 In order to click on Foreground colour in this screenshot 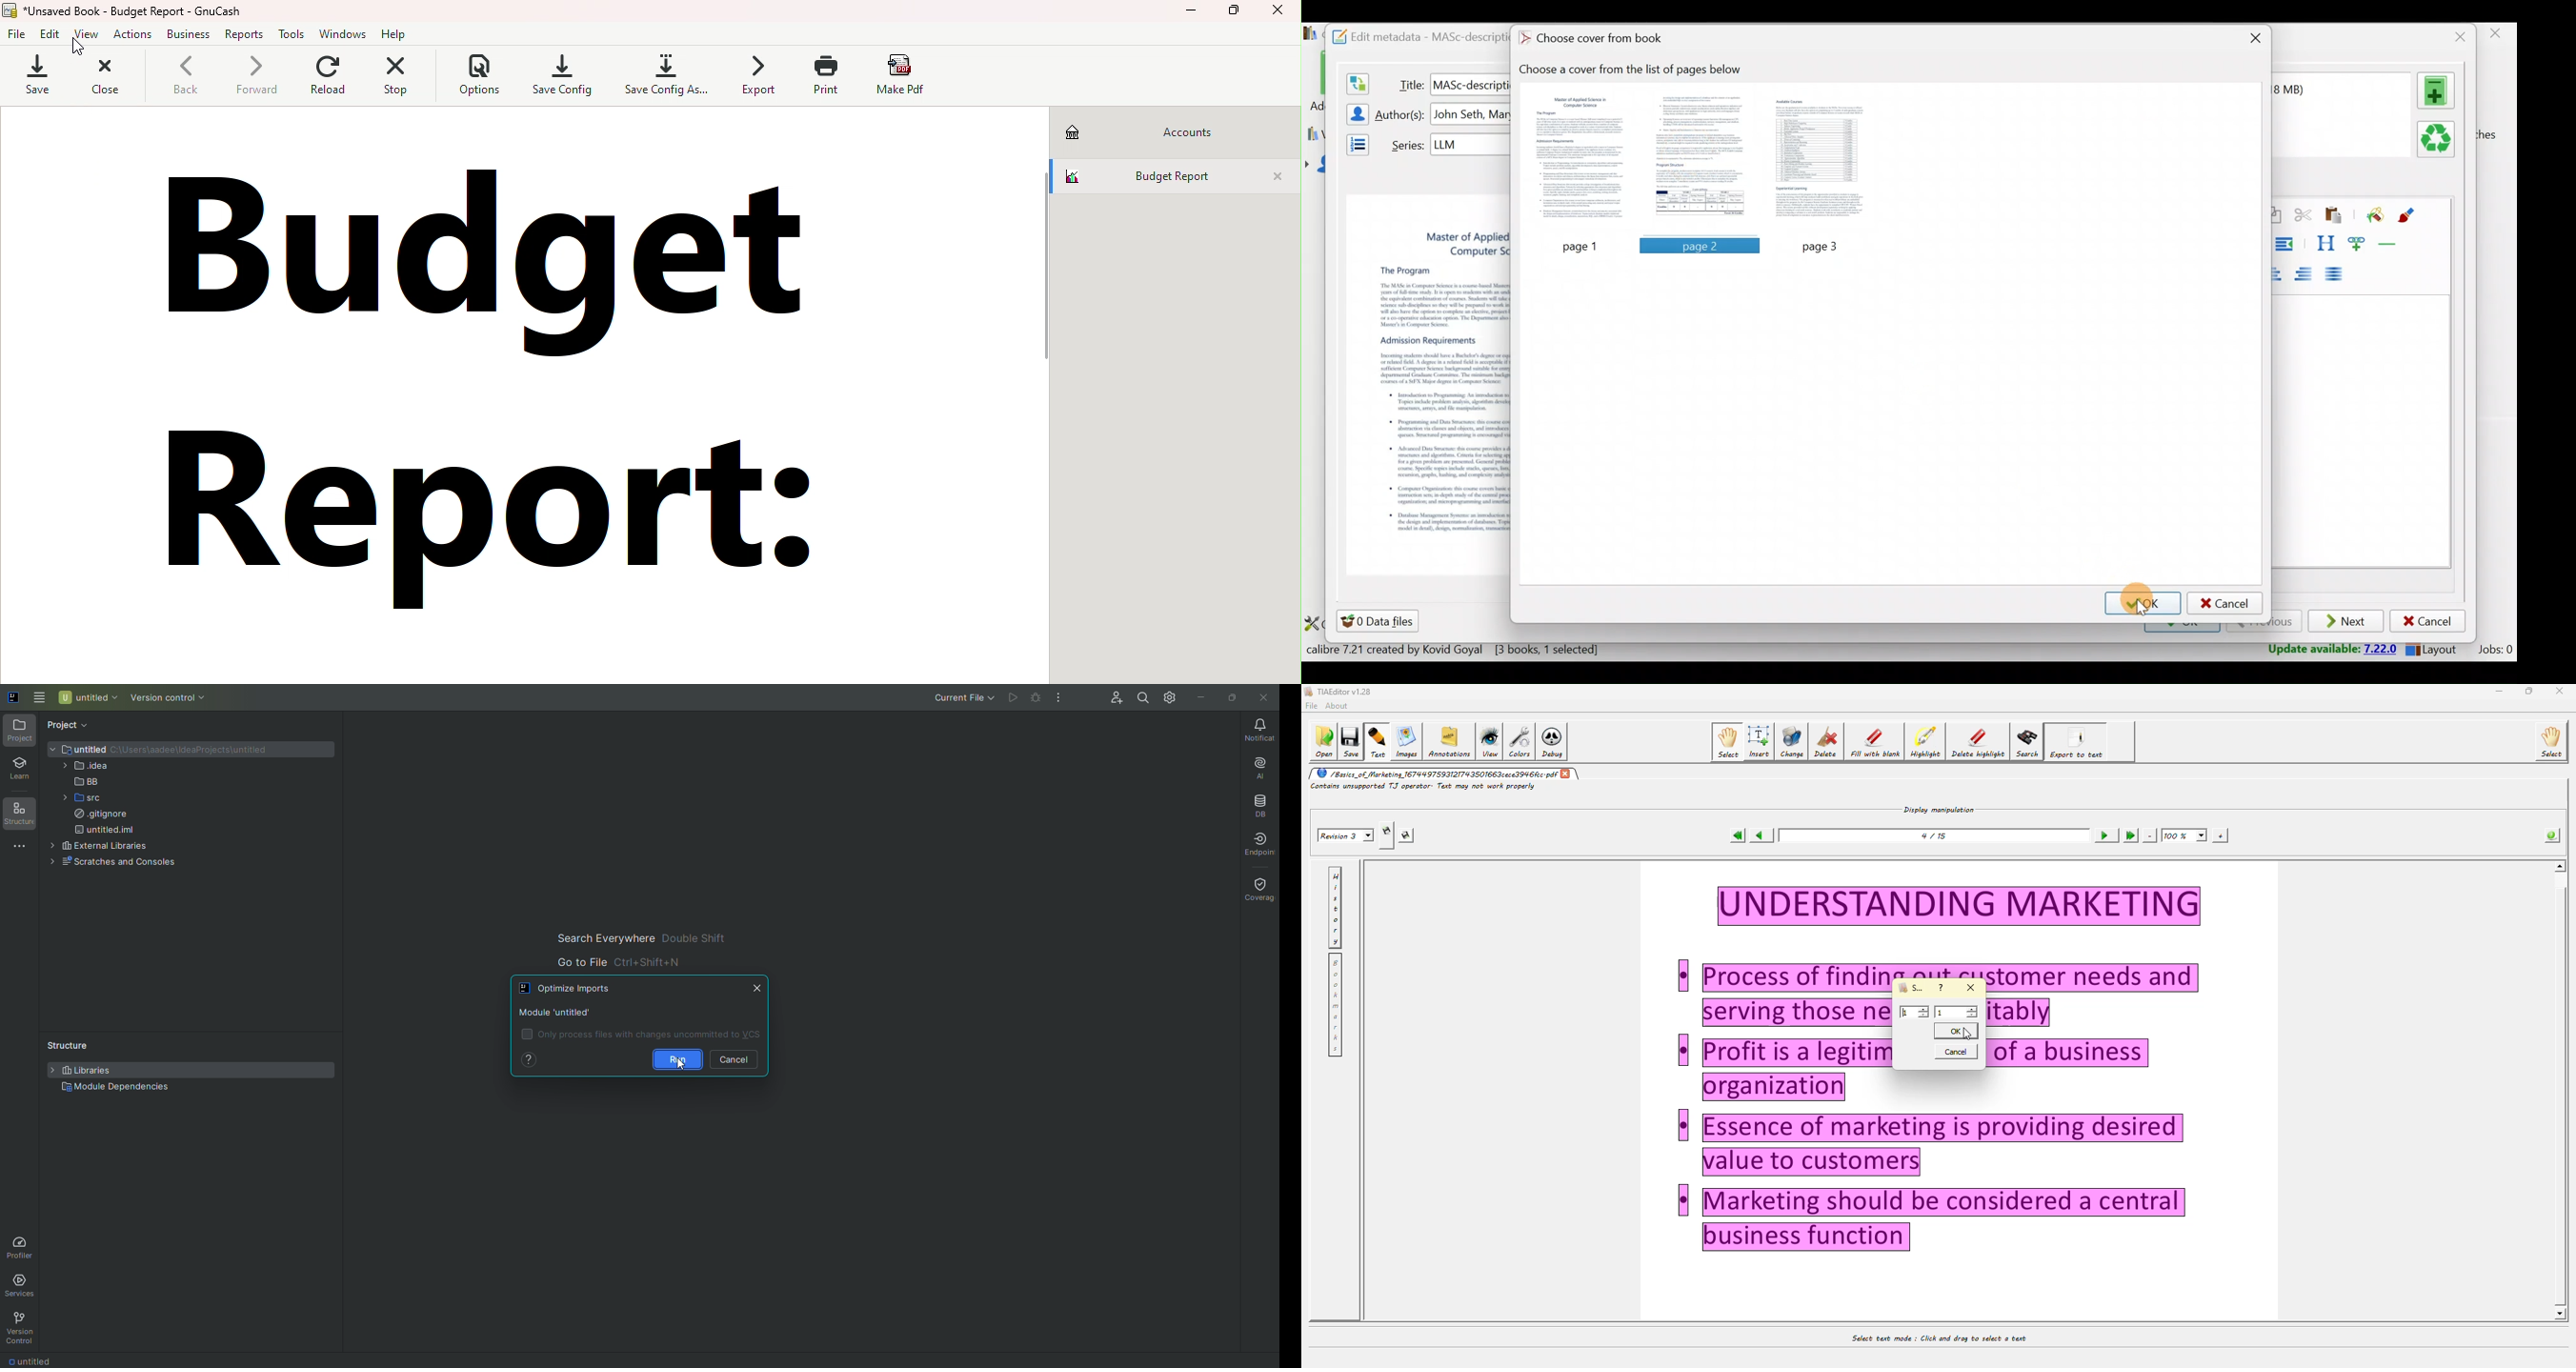, I will do `click(2408, 215)`.